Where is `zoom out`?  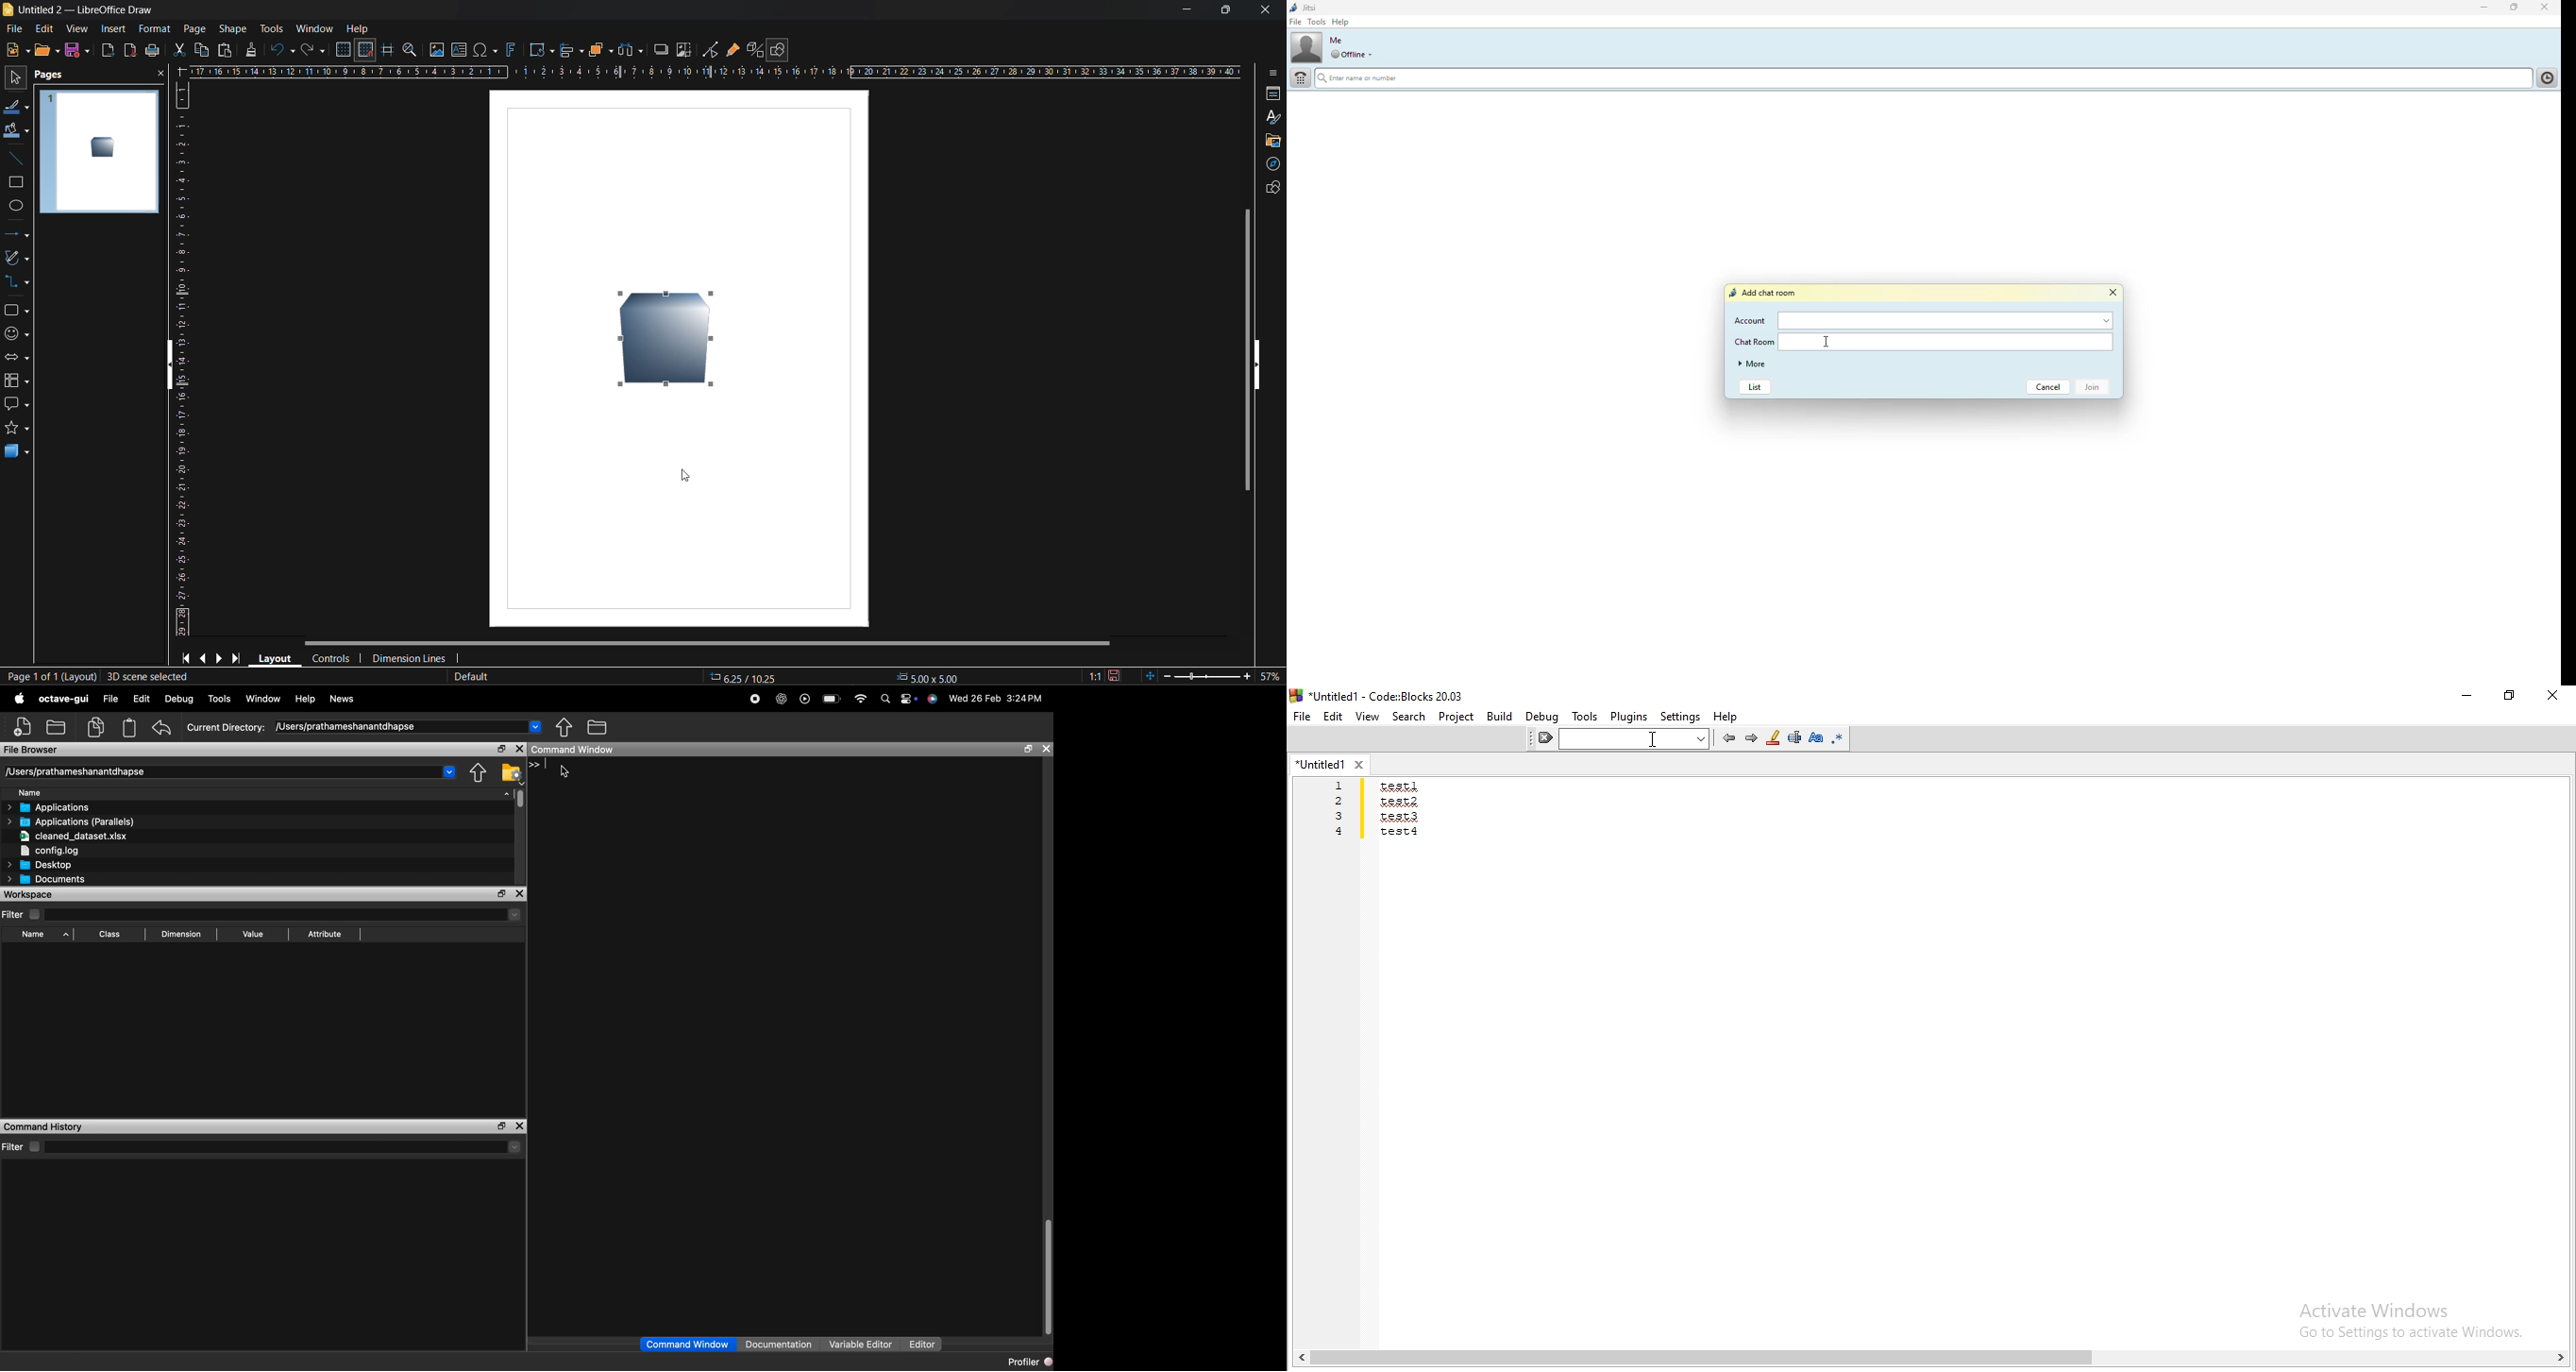
zoom out is located at coordinates (1167, 674).